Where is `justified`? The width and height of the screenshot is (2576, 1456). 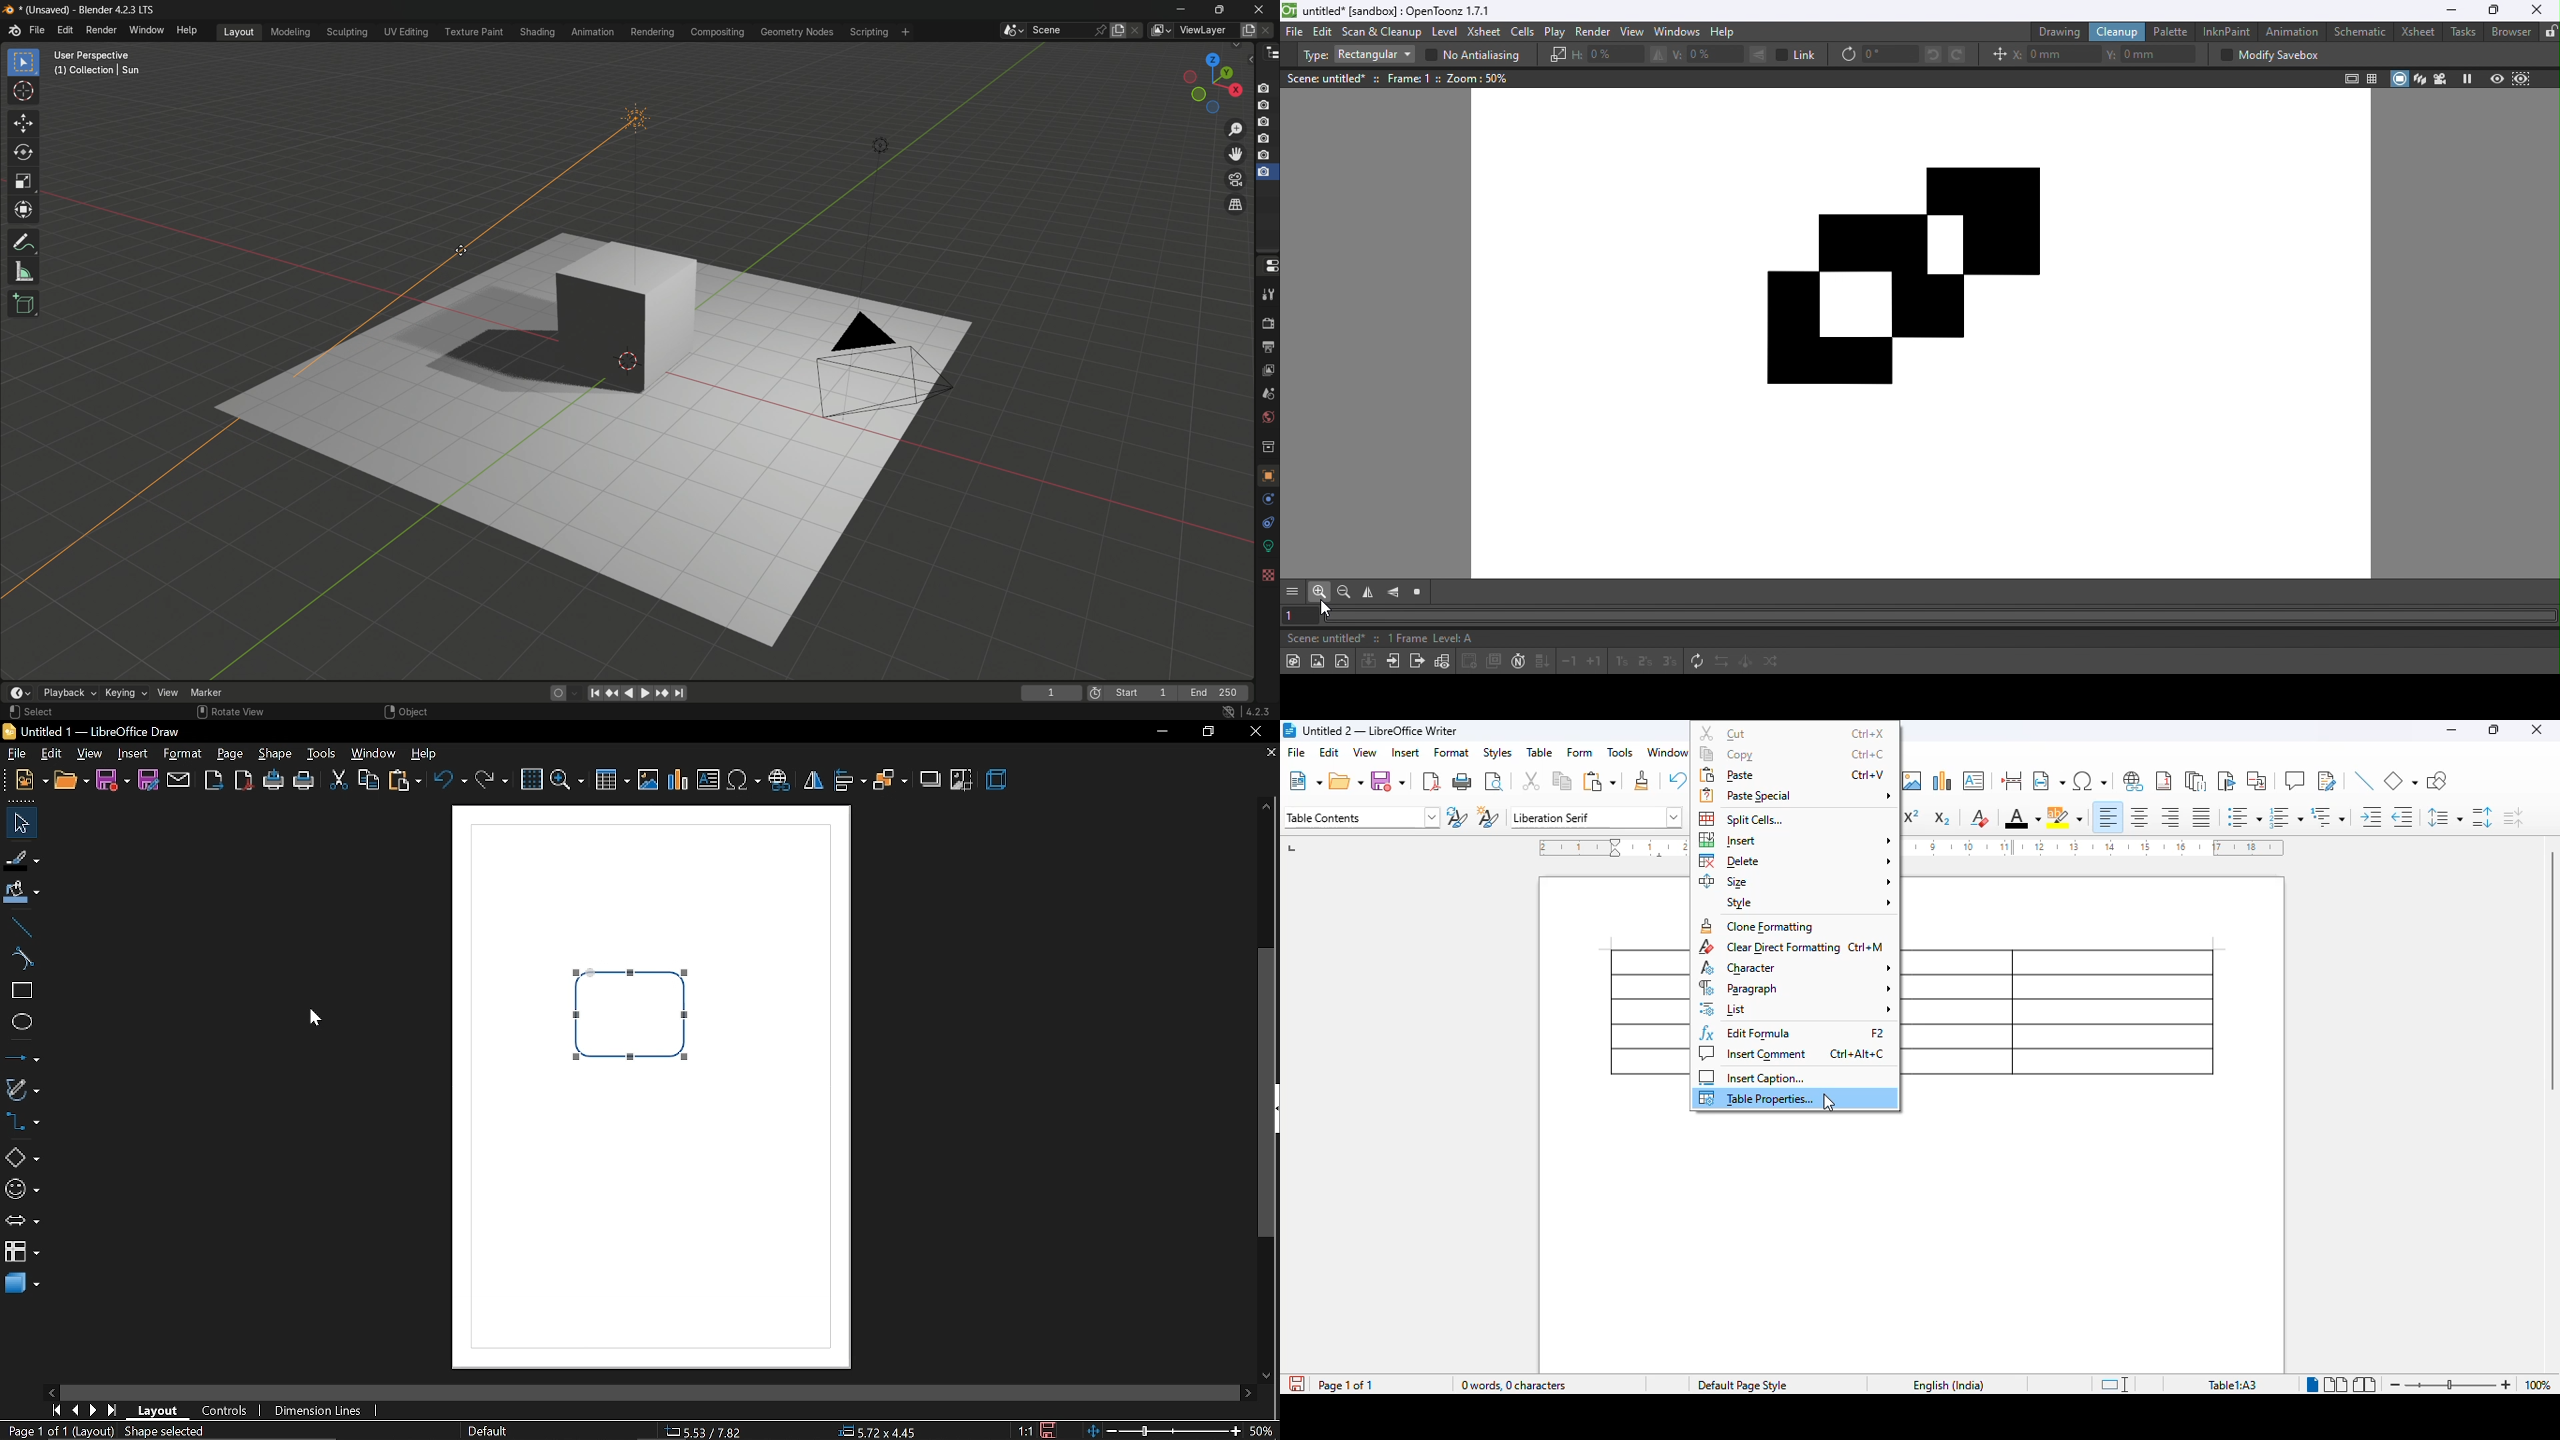
justified is located at coordinates (2202, 817).